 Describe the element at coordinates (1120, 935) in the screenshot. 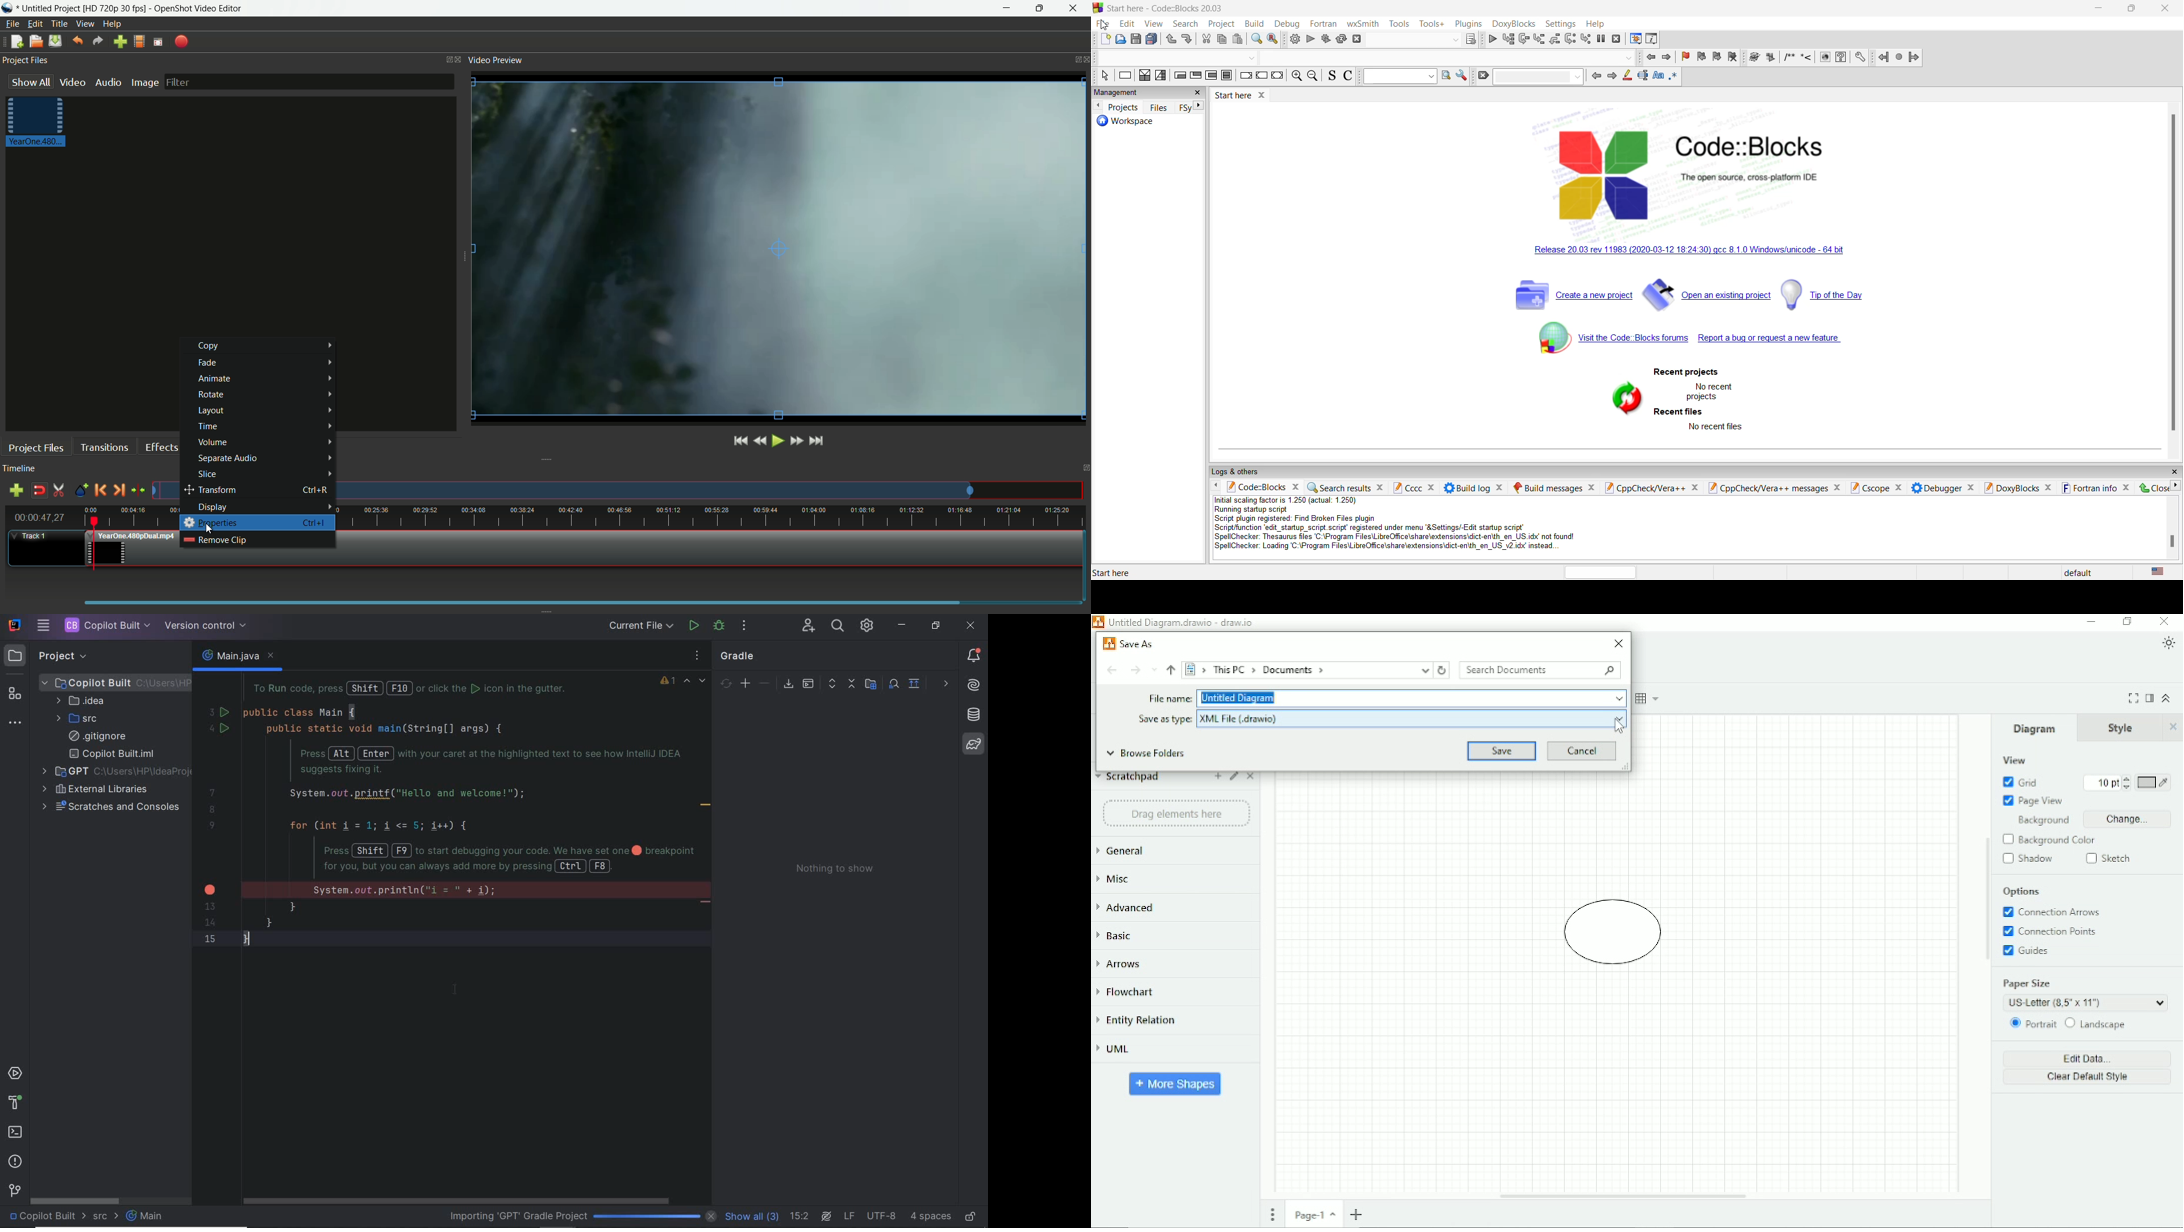

I see `Basic` at that location.